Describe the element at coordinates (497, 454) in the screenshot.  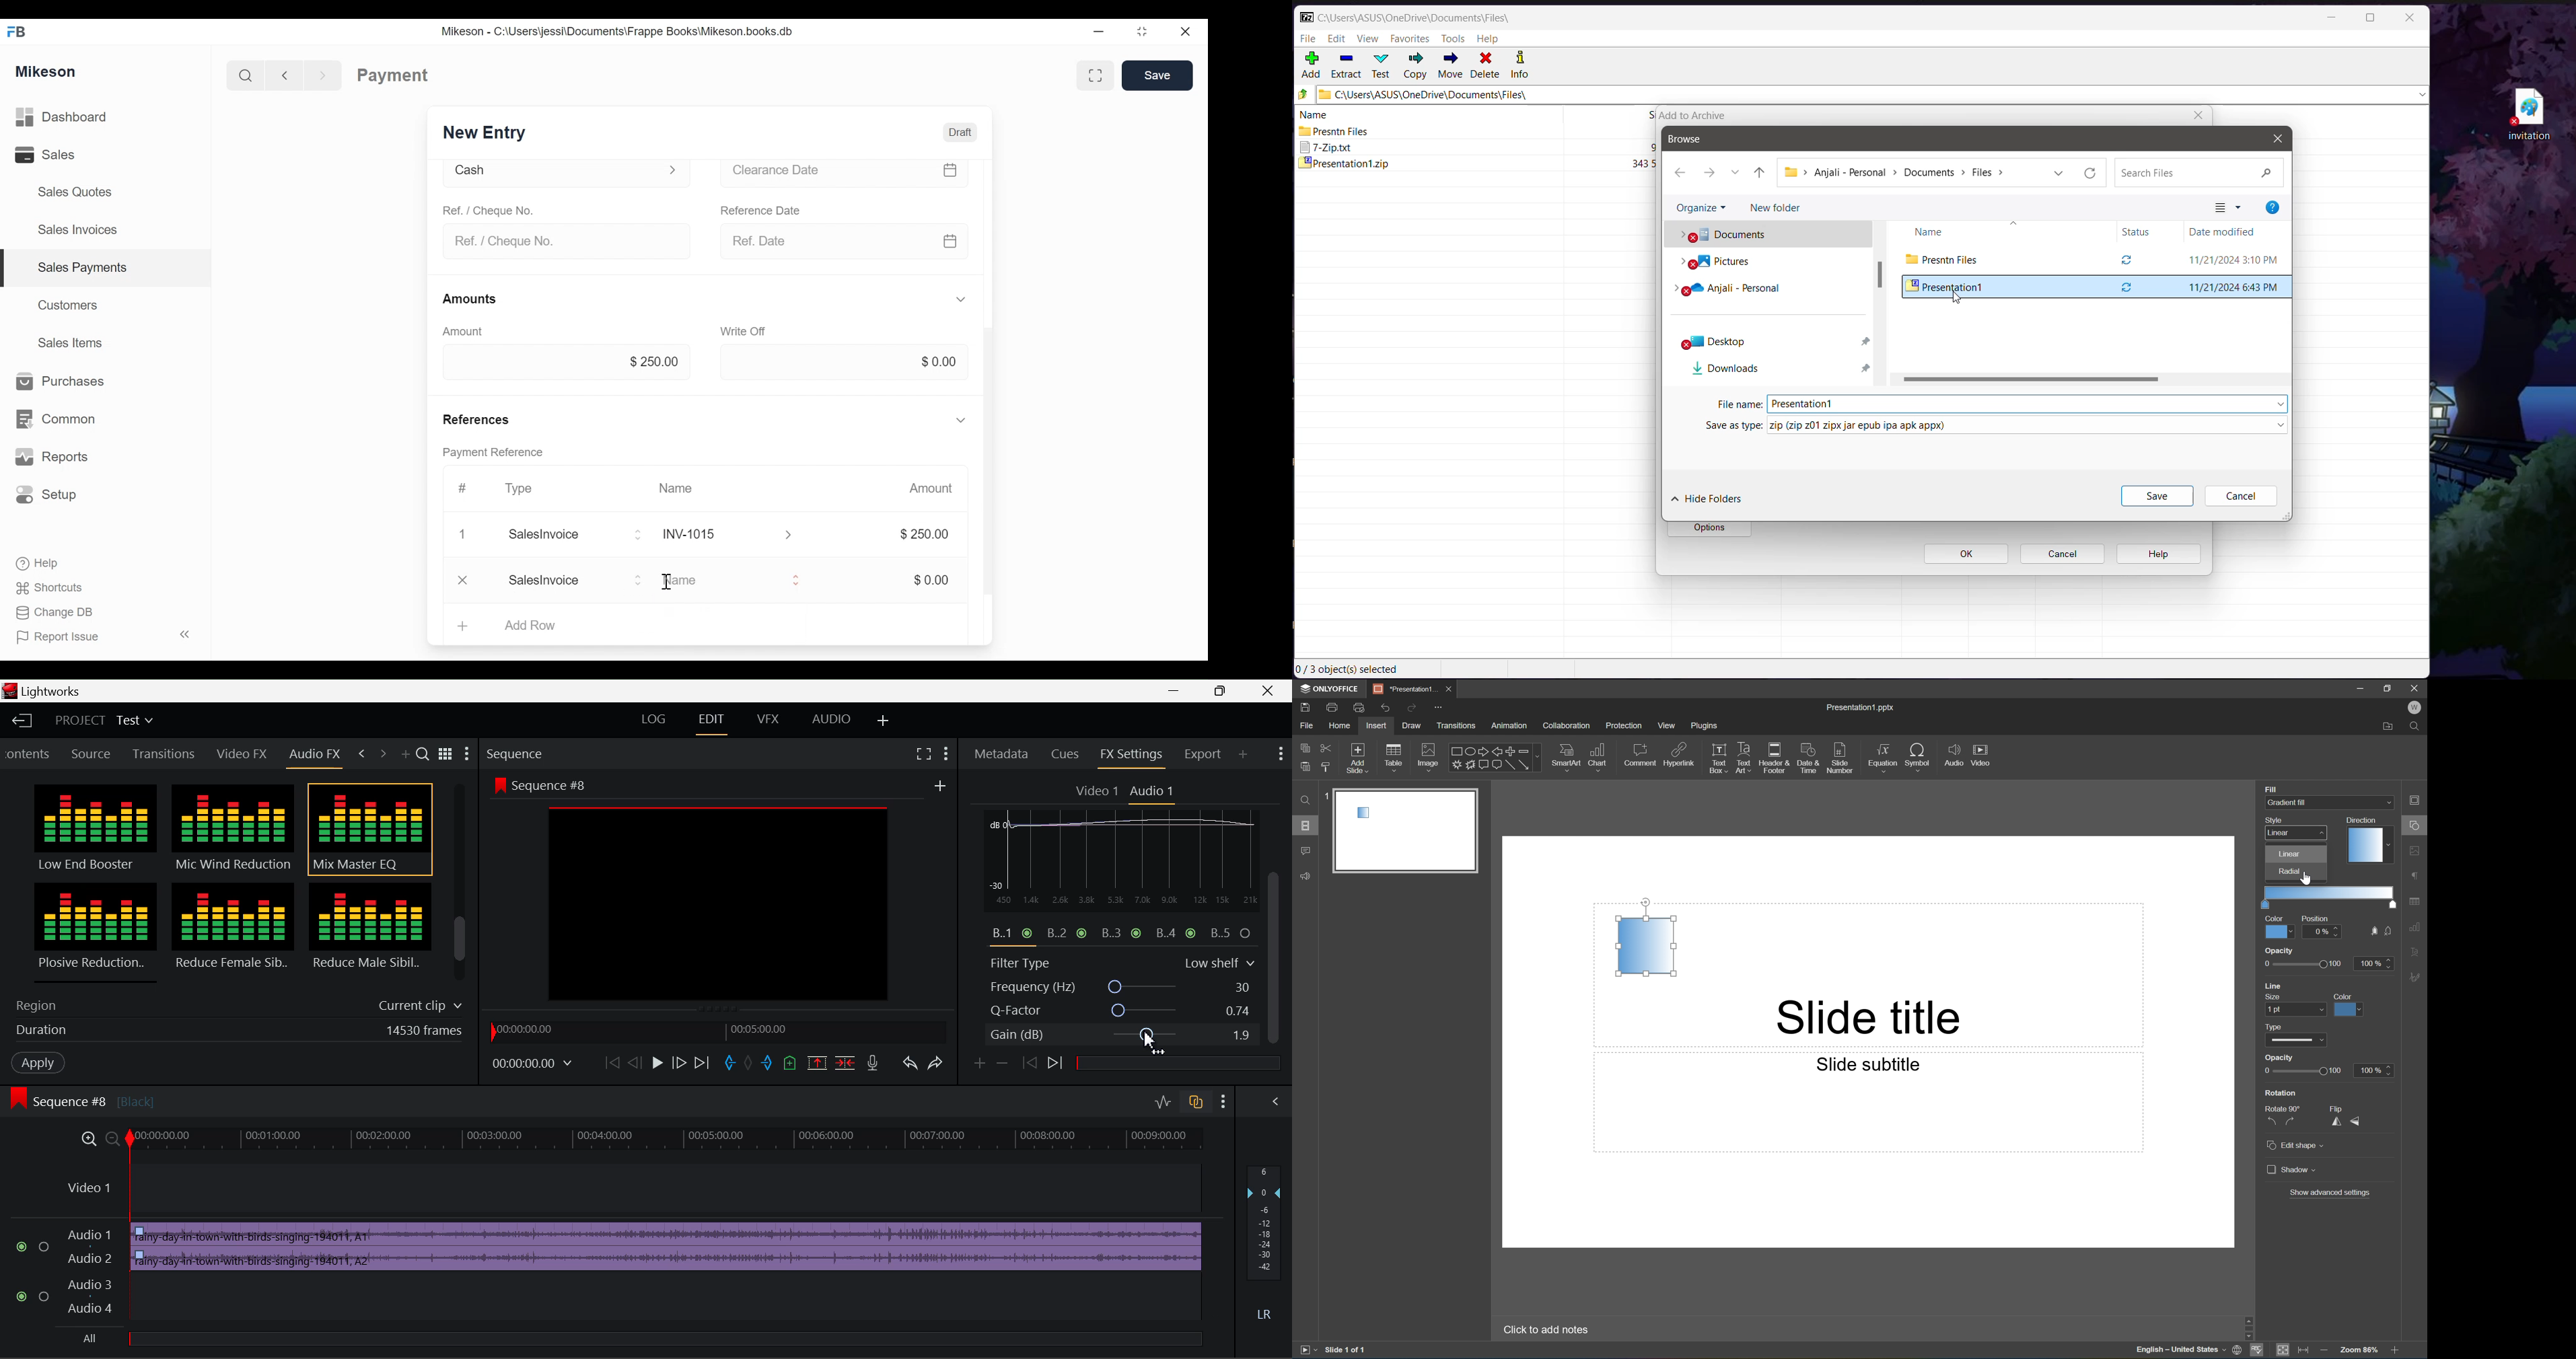
I see `Payment reference` at that location.